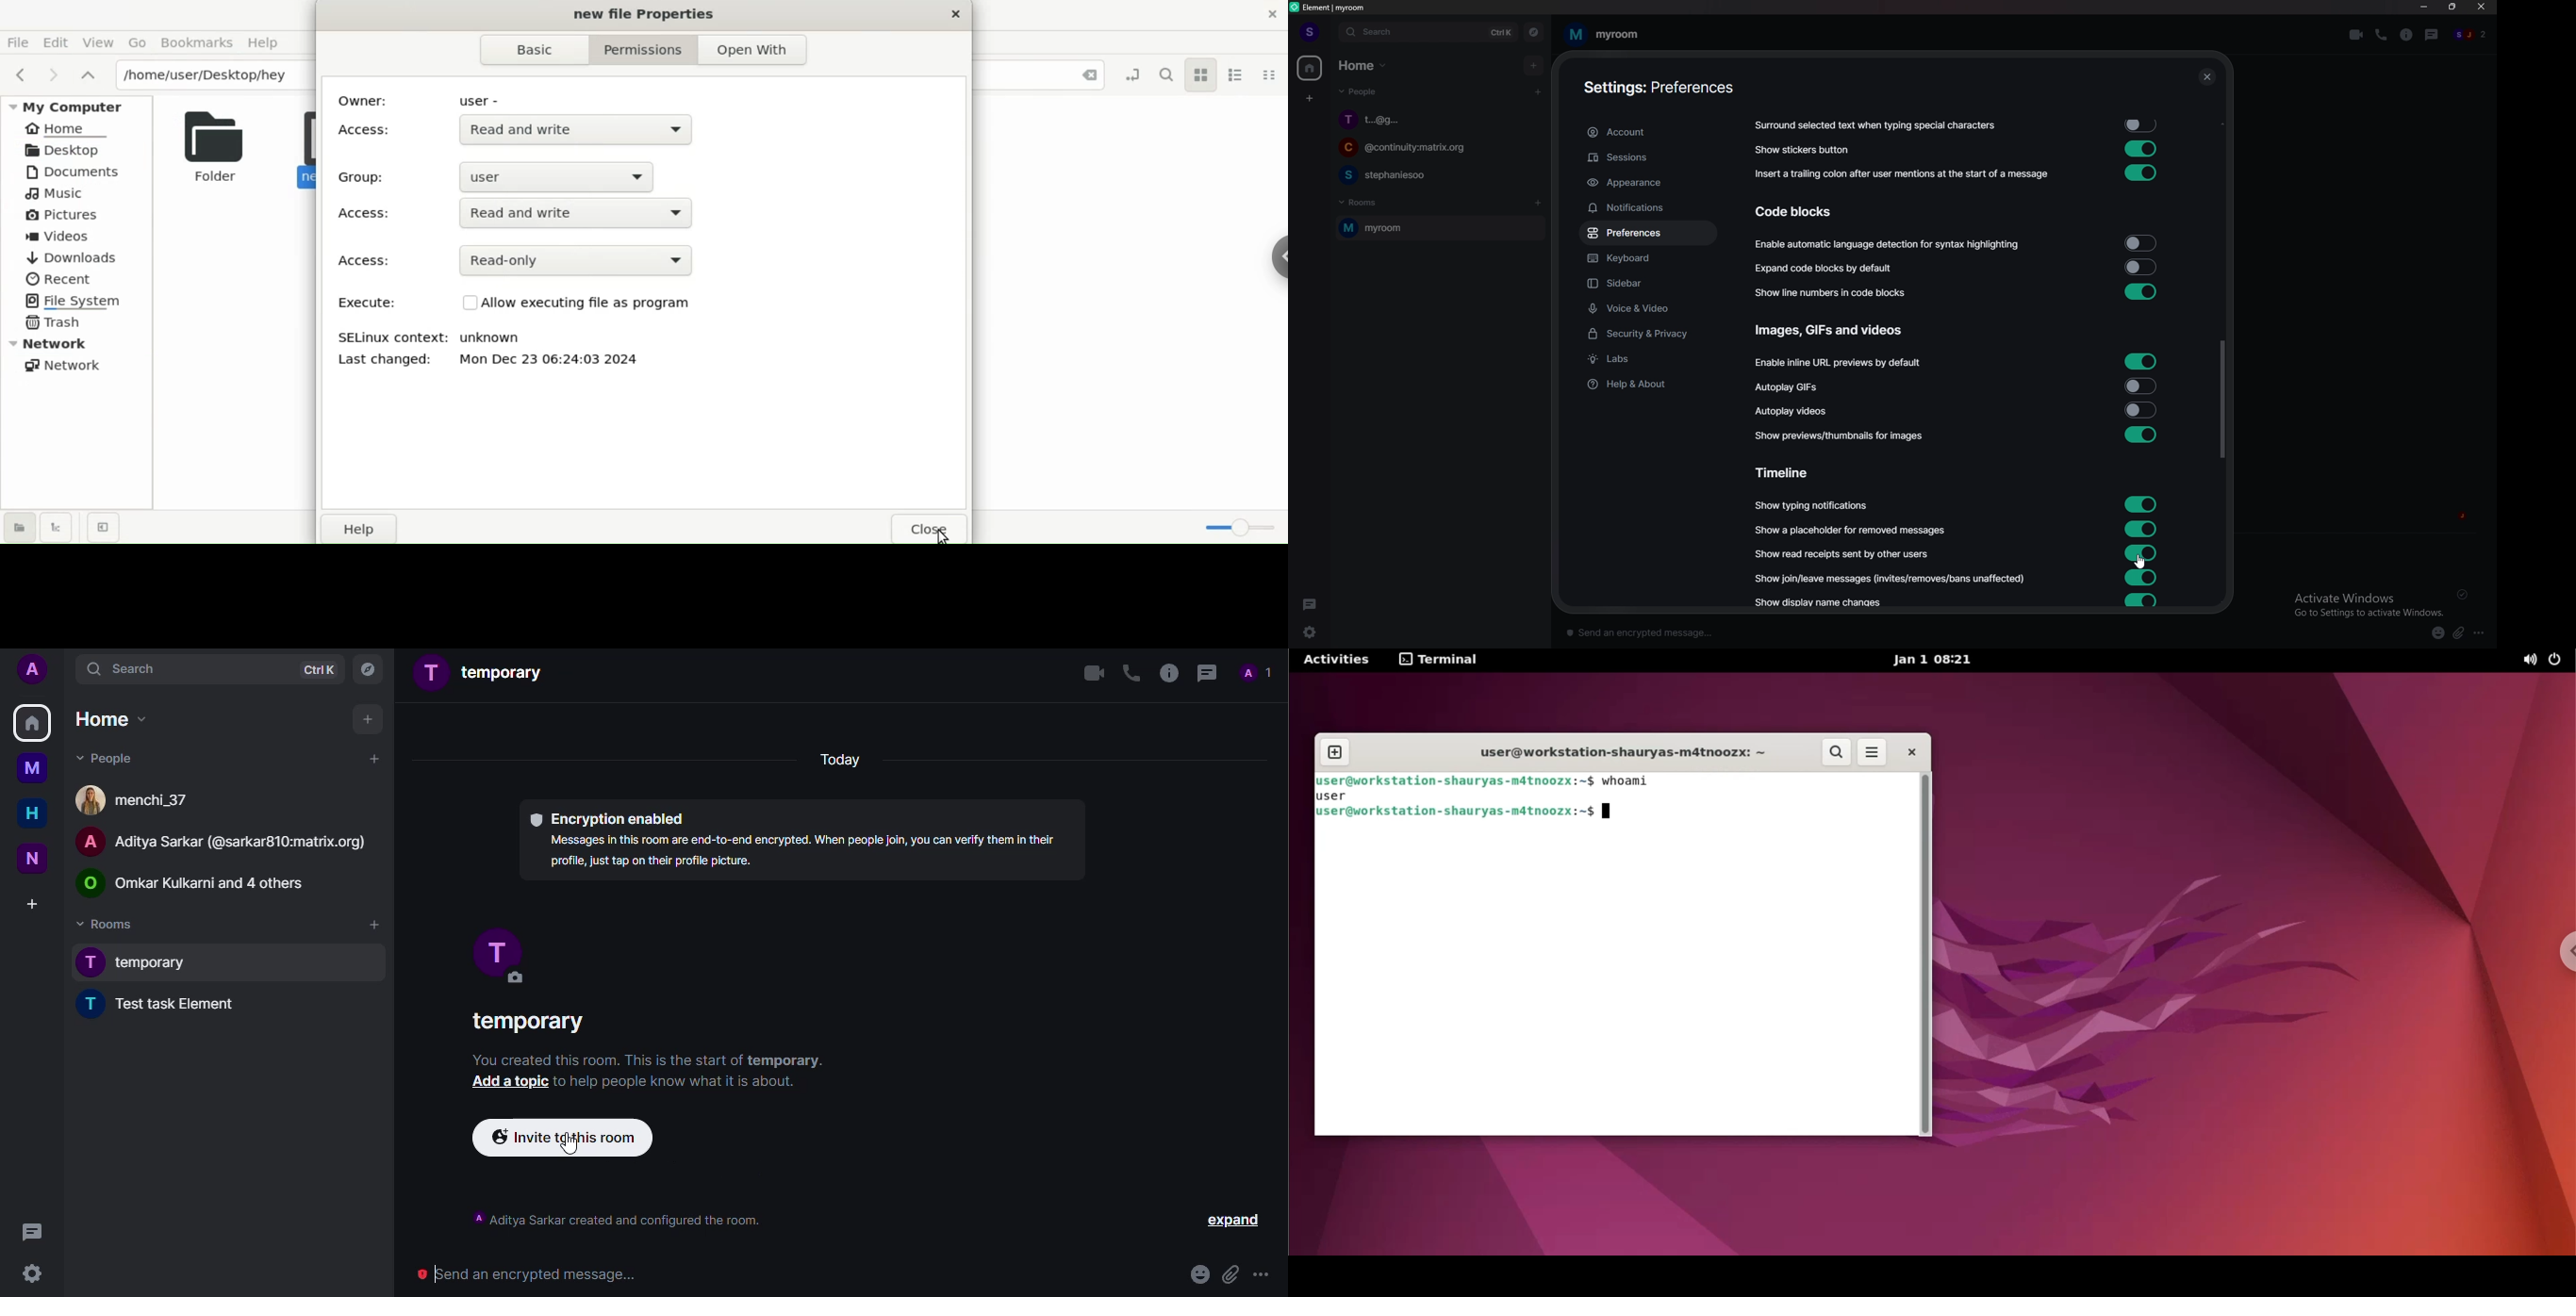  What do you see at coordinates (1647, 383) in the screenshot?
I see `help` at bounding box center [1647, 383].